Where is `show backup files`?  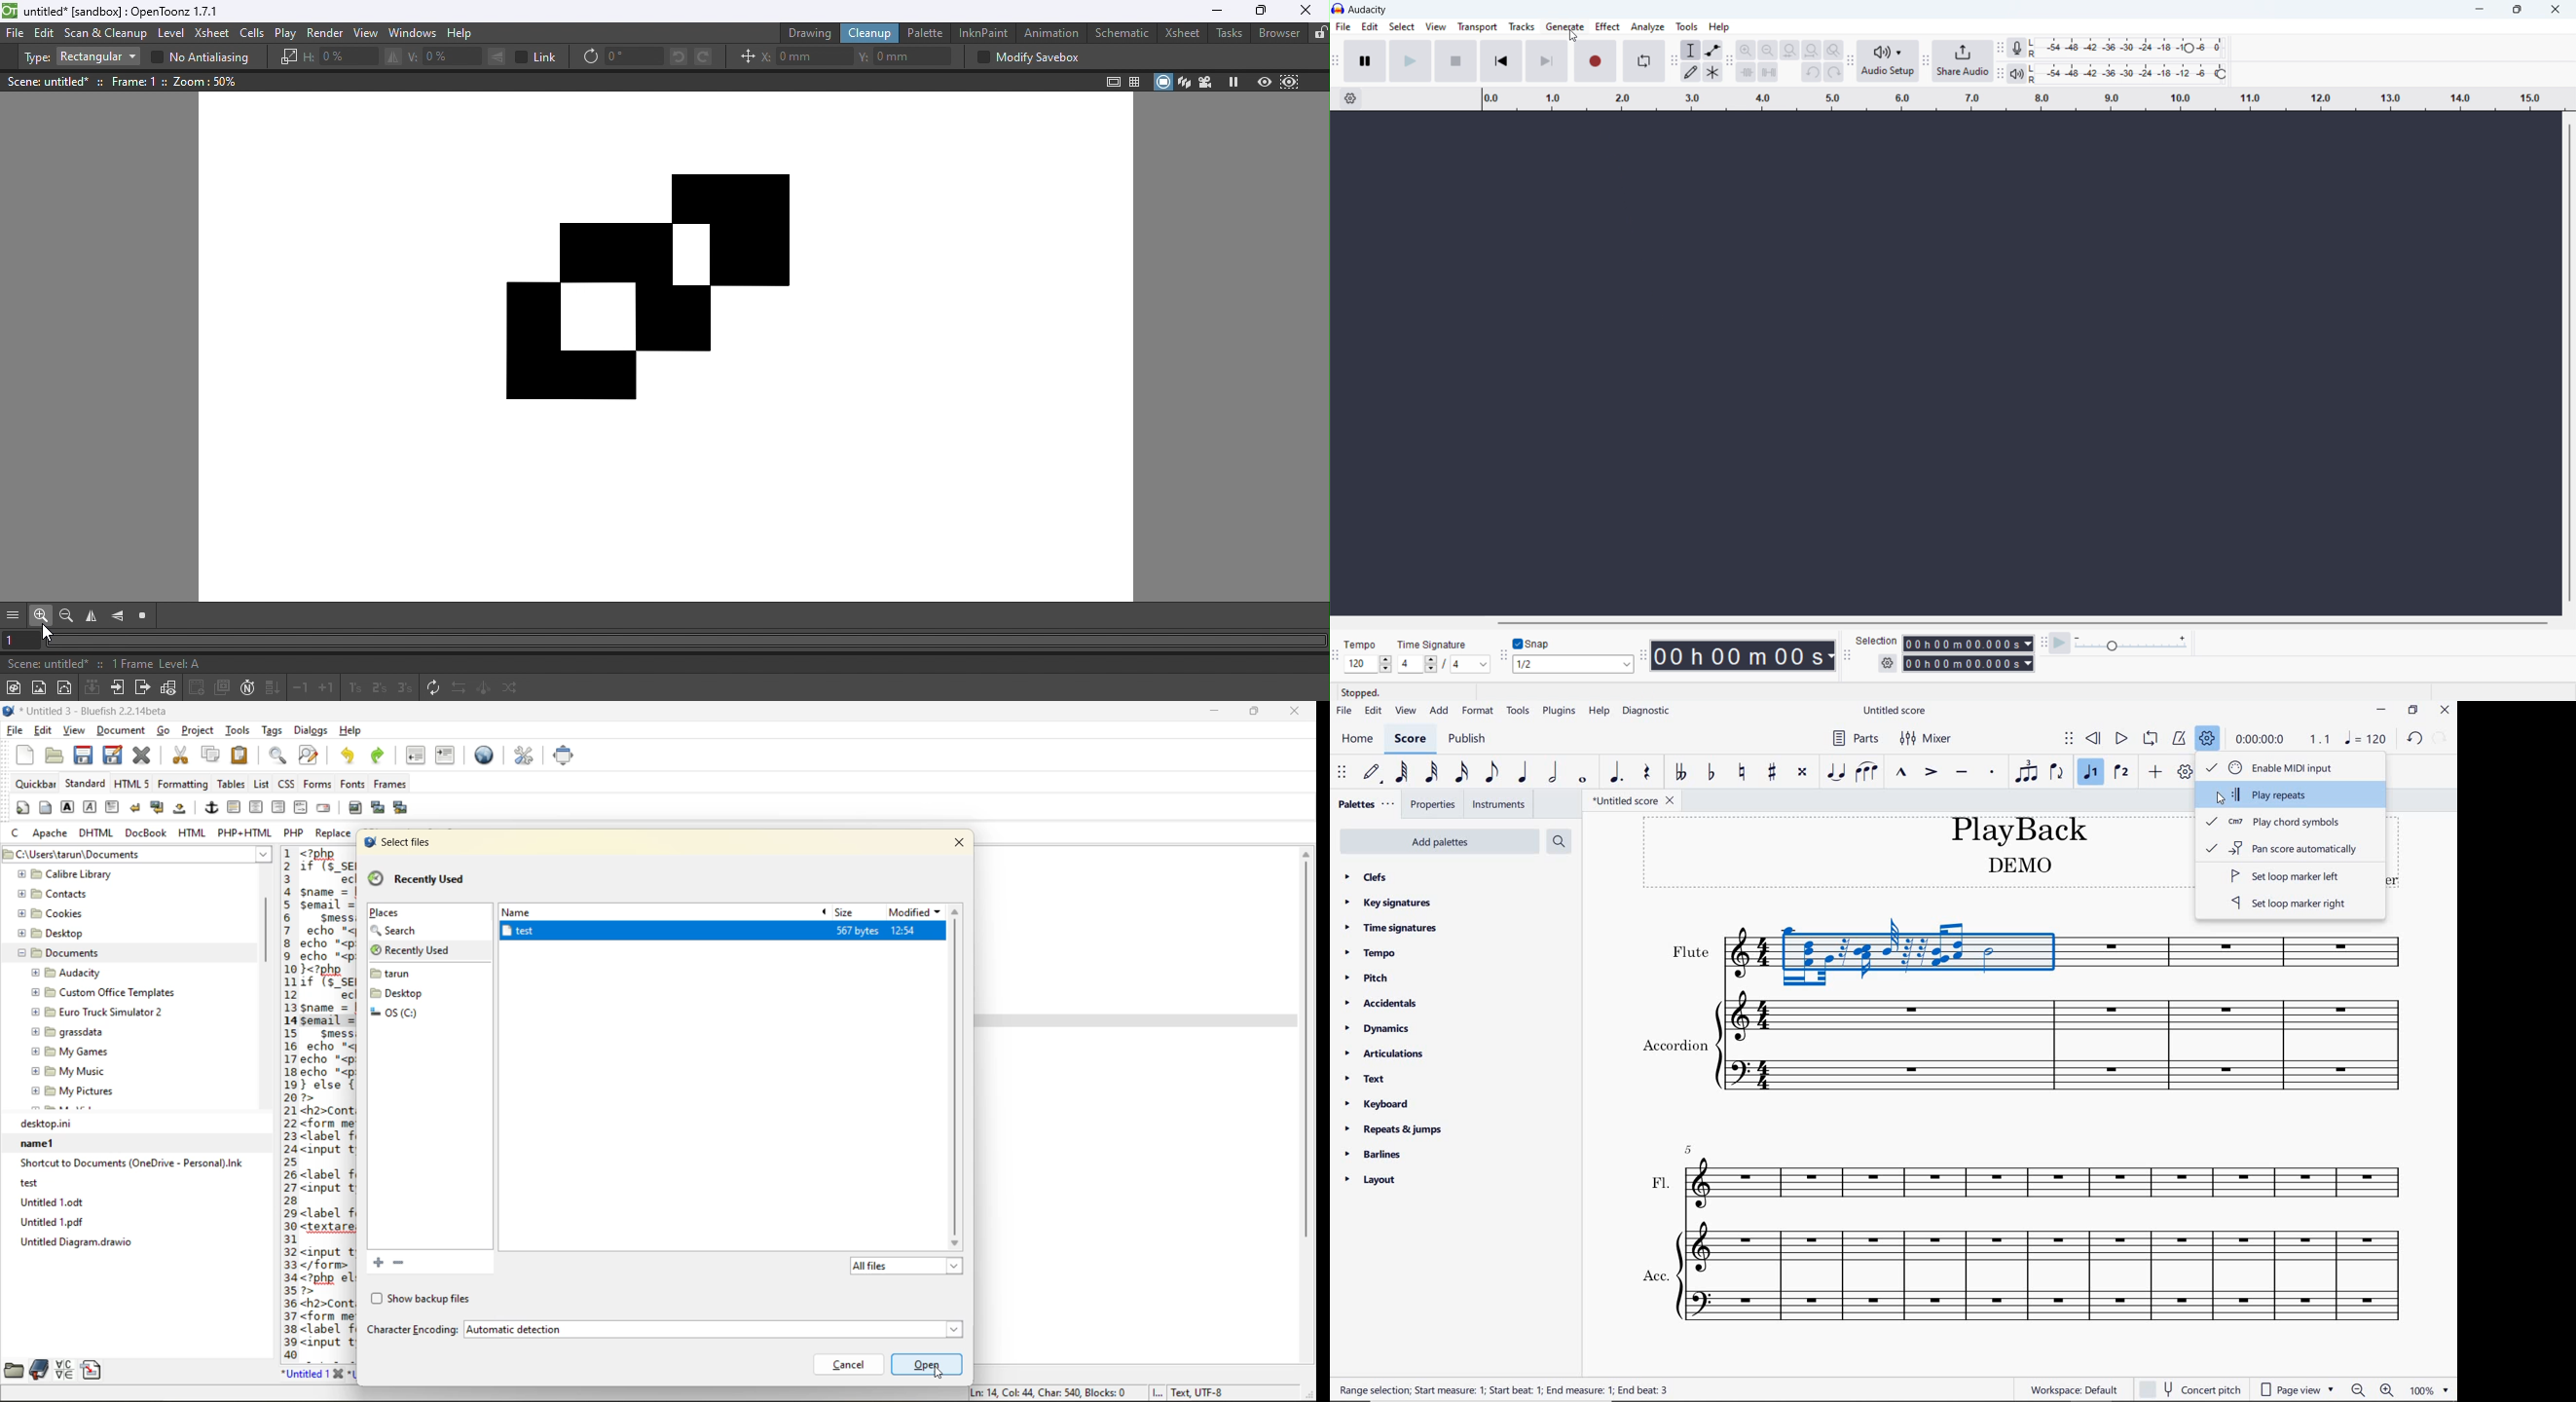 show backup files is located at coordinates (419, 1299).